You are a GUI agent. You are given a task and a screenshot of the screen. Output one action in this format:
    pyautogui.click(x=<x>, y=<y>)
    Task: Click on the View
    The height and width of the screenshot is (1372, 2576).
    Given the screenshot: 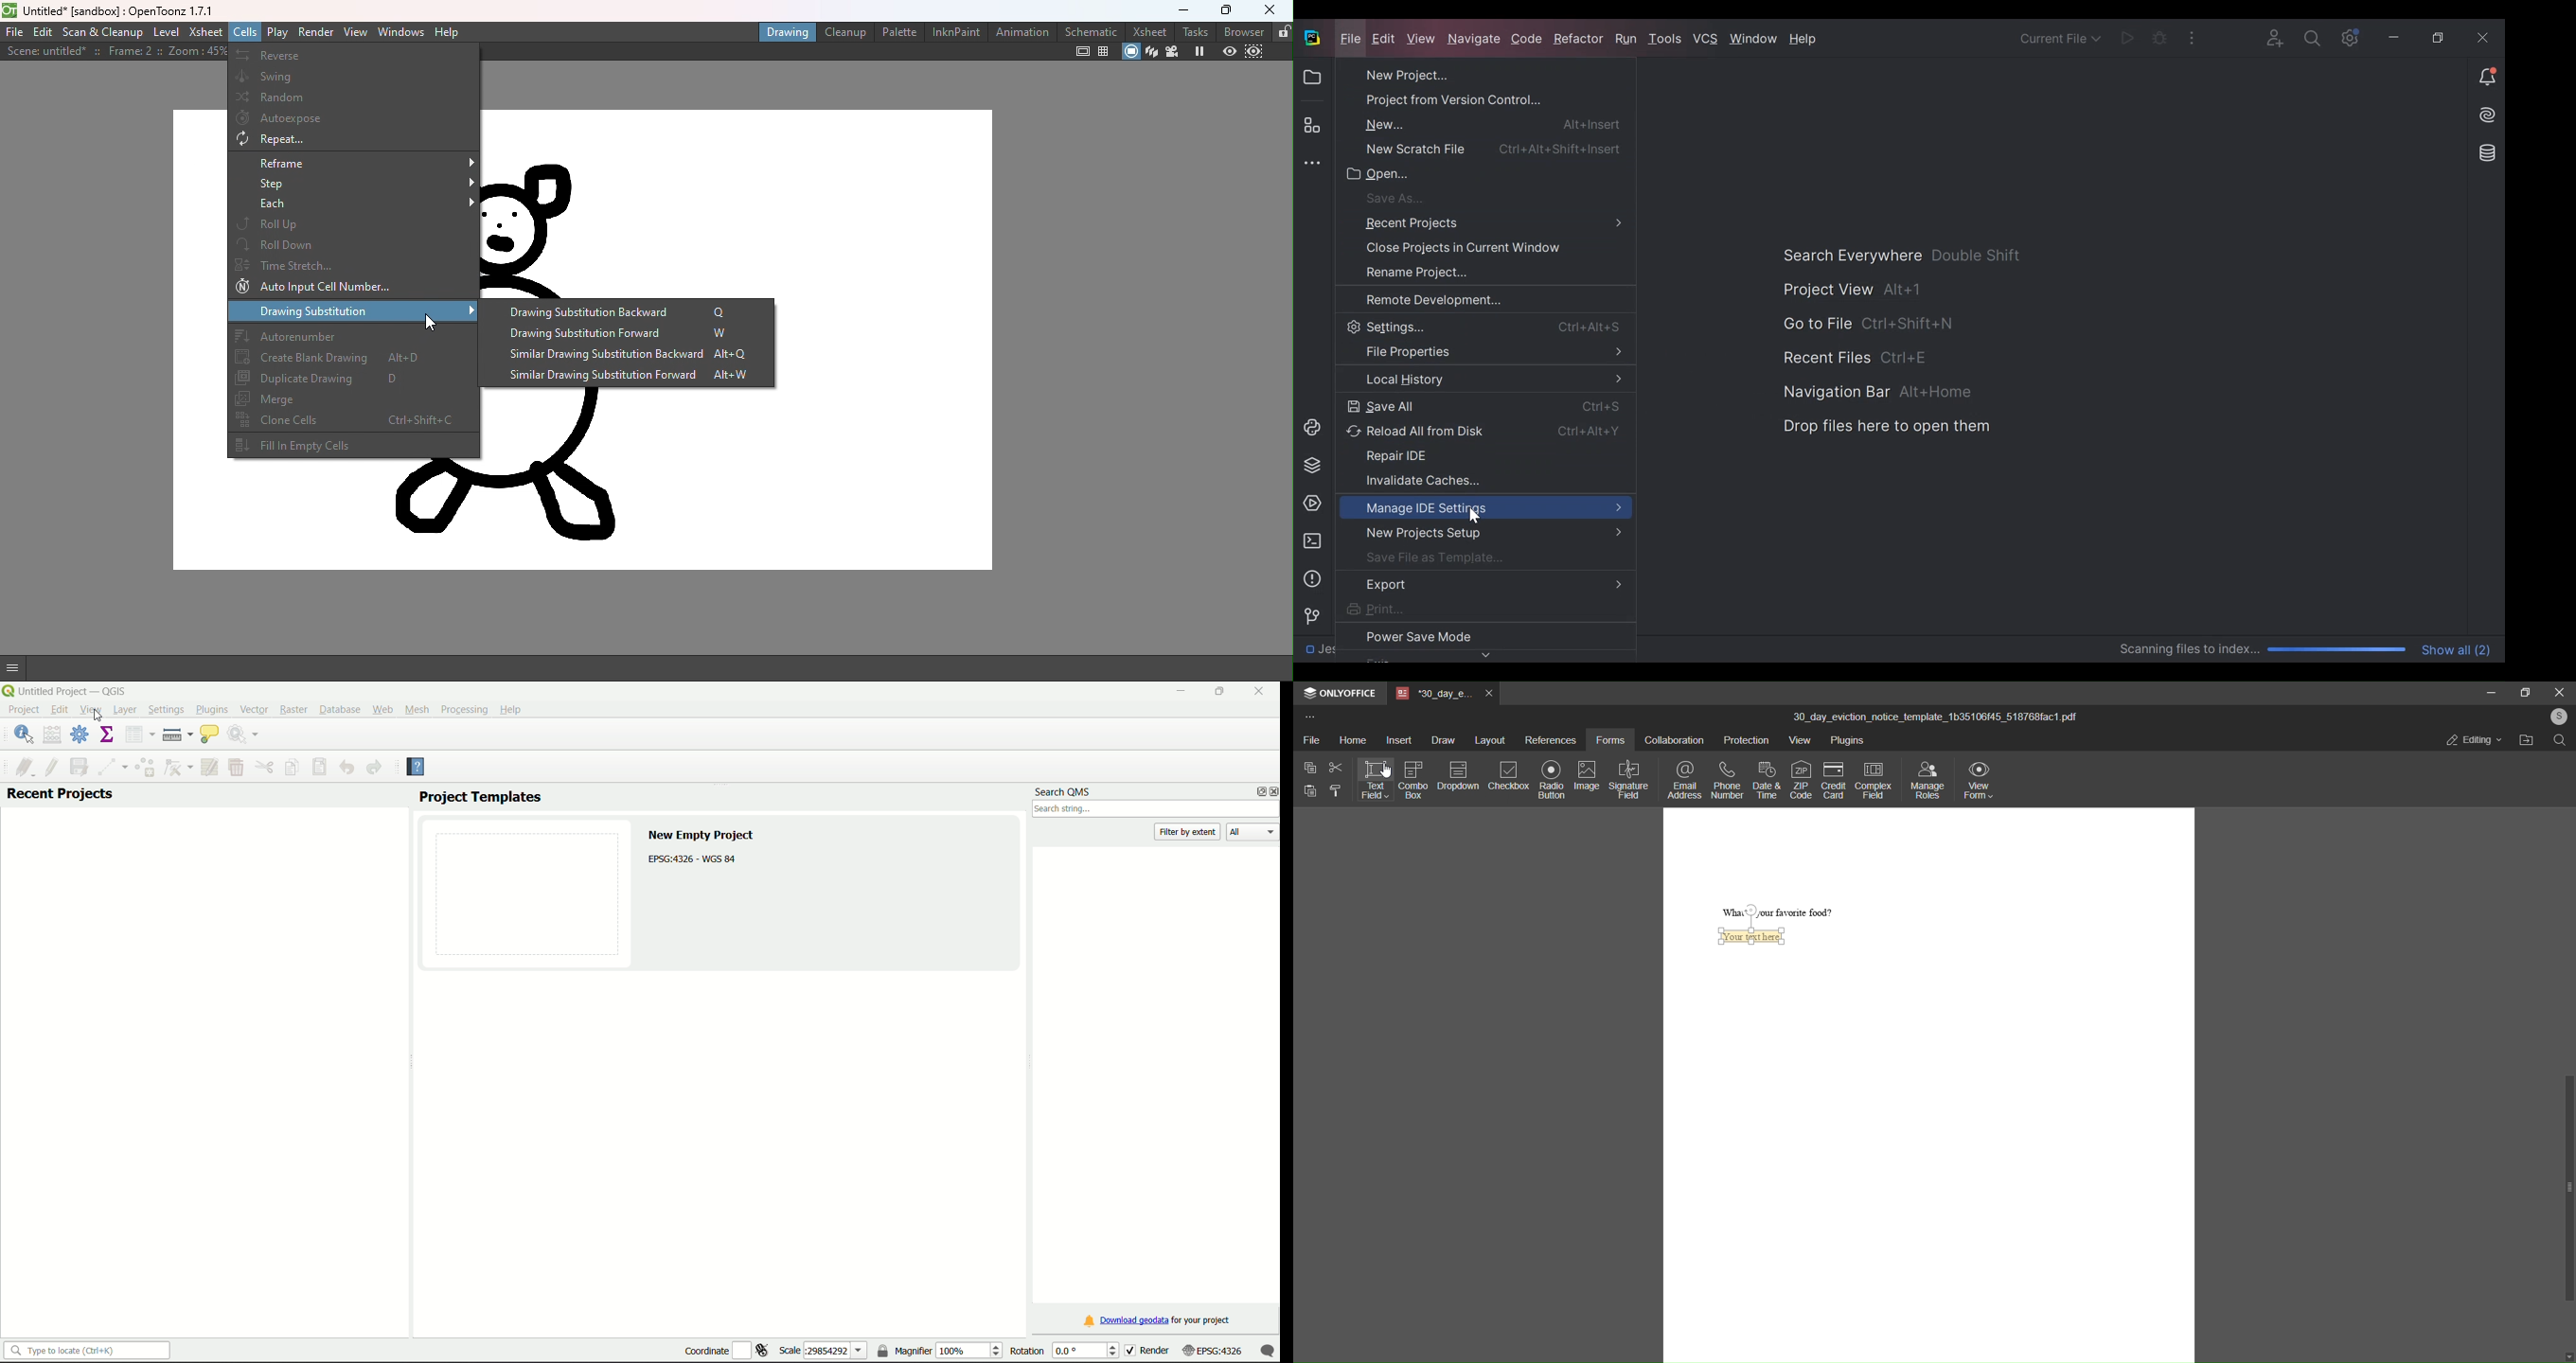 What is the action you would take?
    pyautogui.click(x=93, y=712)
    